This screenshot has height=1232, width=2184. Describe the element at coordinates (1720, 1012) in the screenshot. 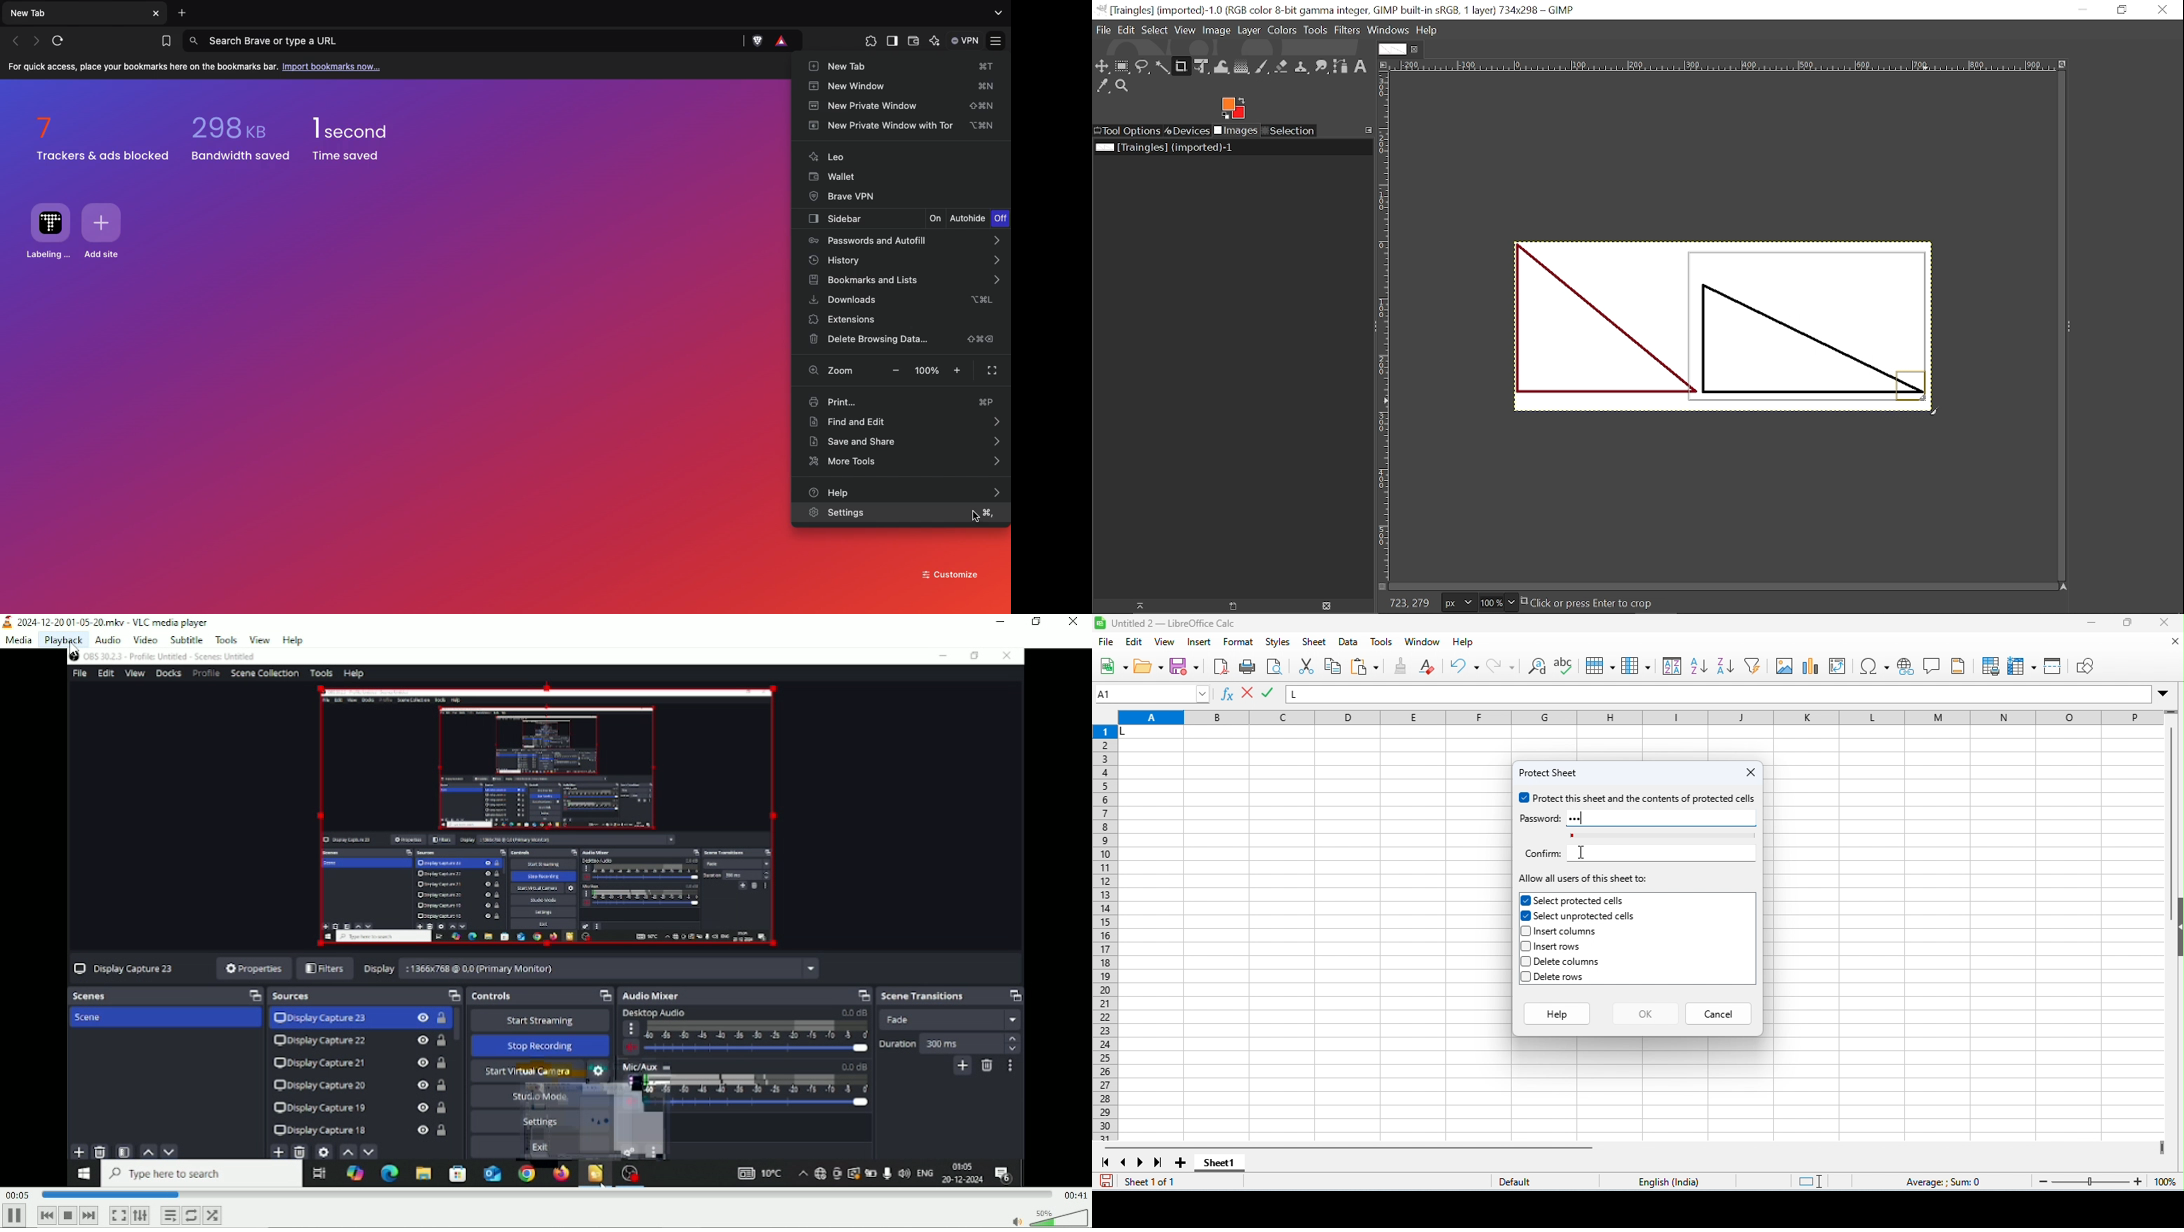

I see `cancel` at that location.